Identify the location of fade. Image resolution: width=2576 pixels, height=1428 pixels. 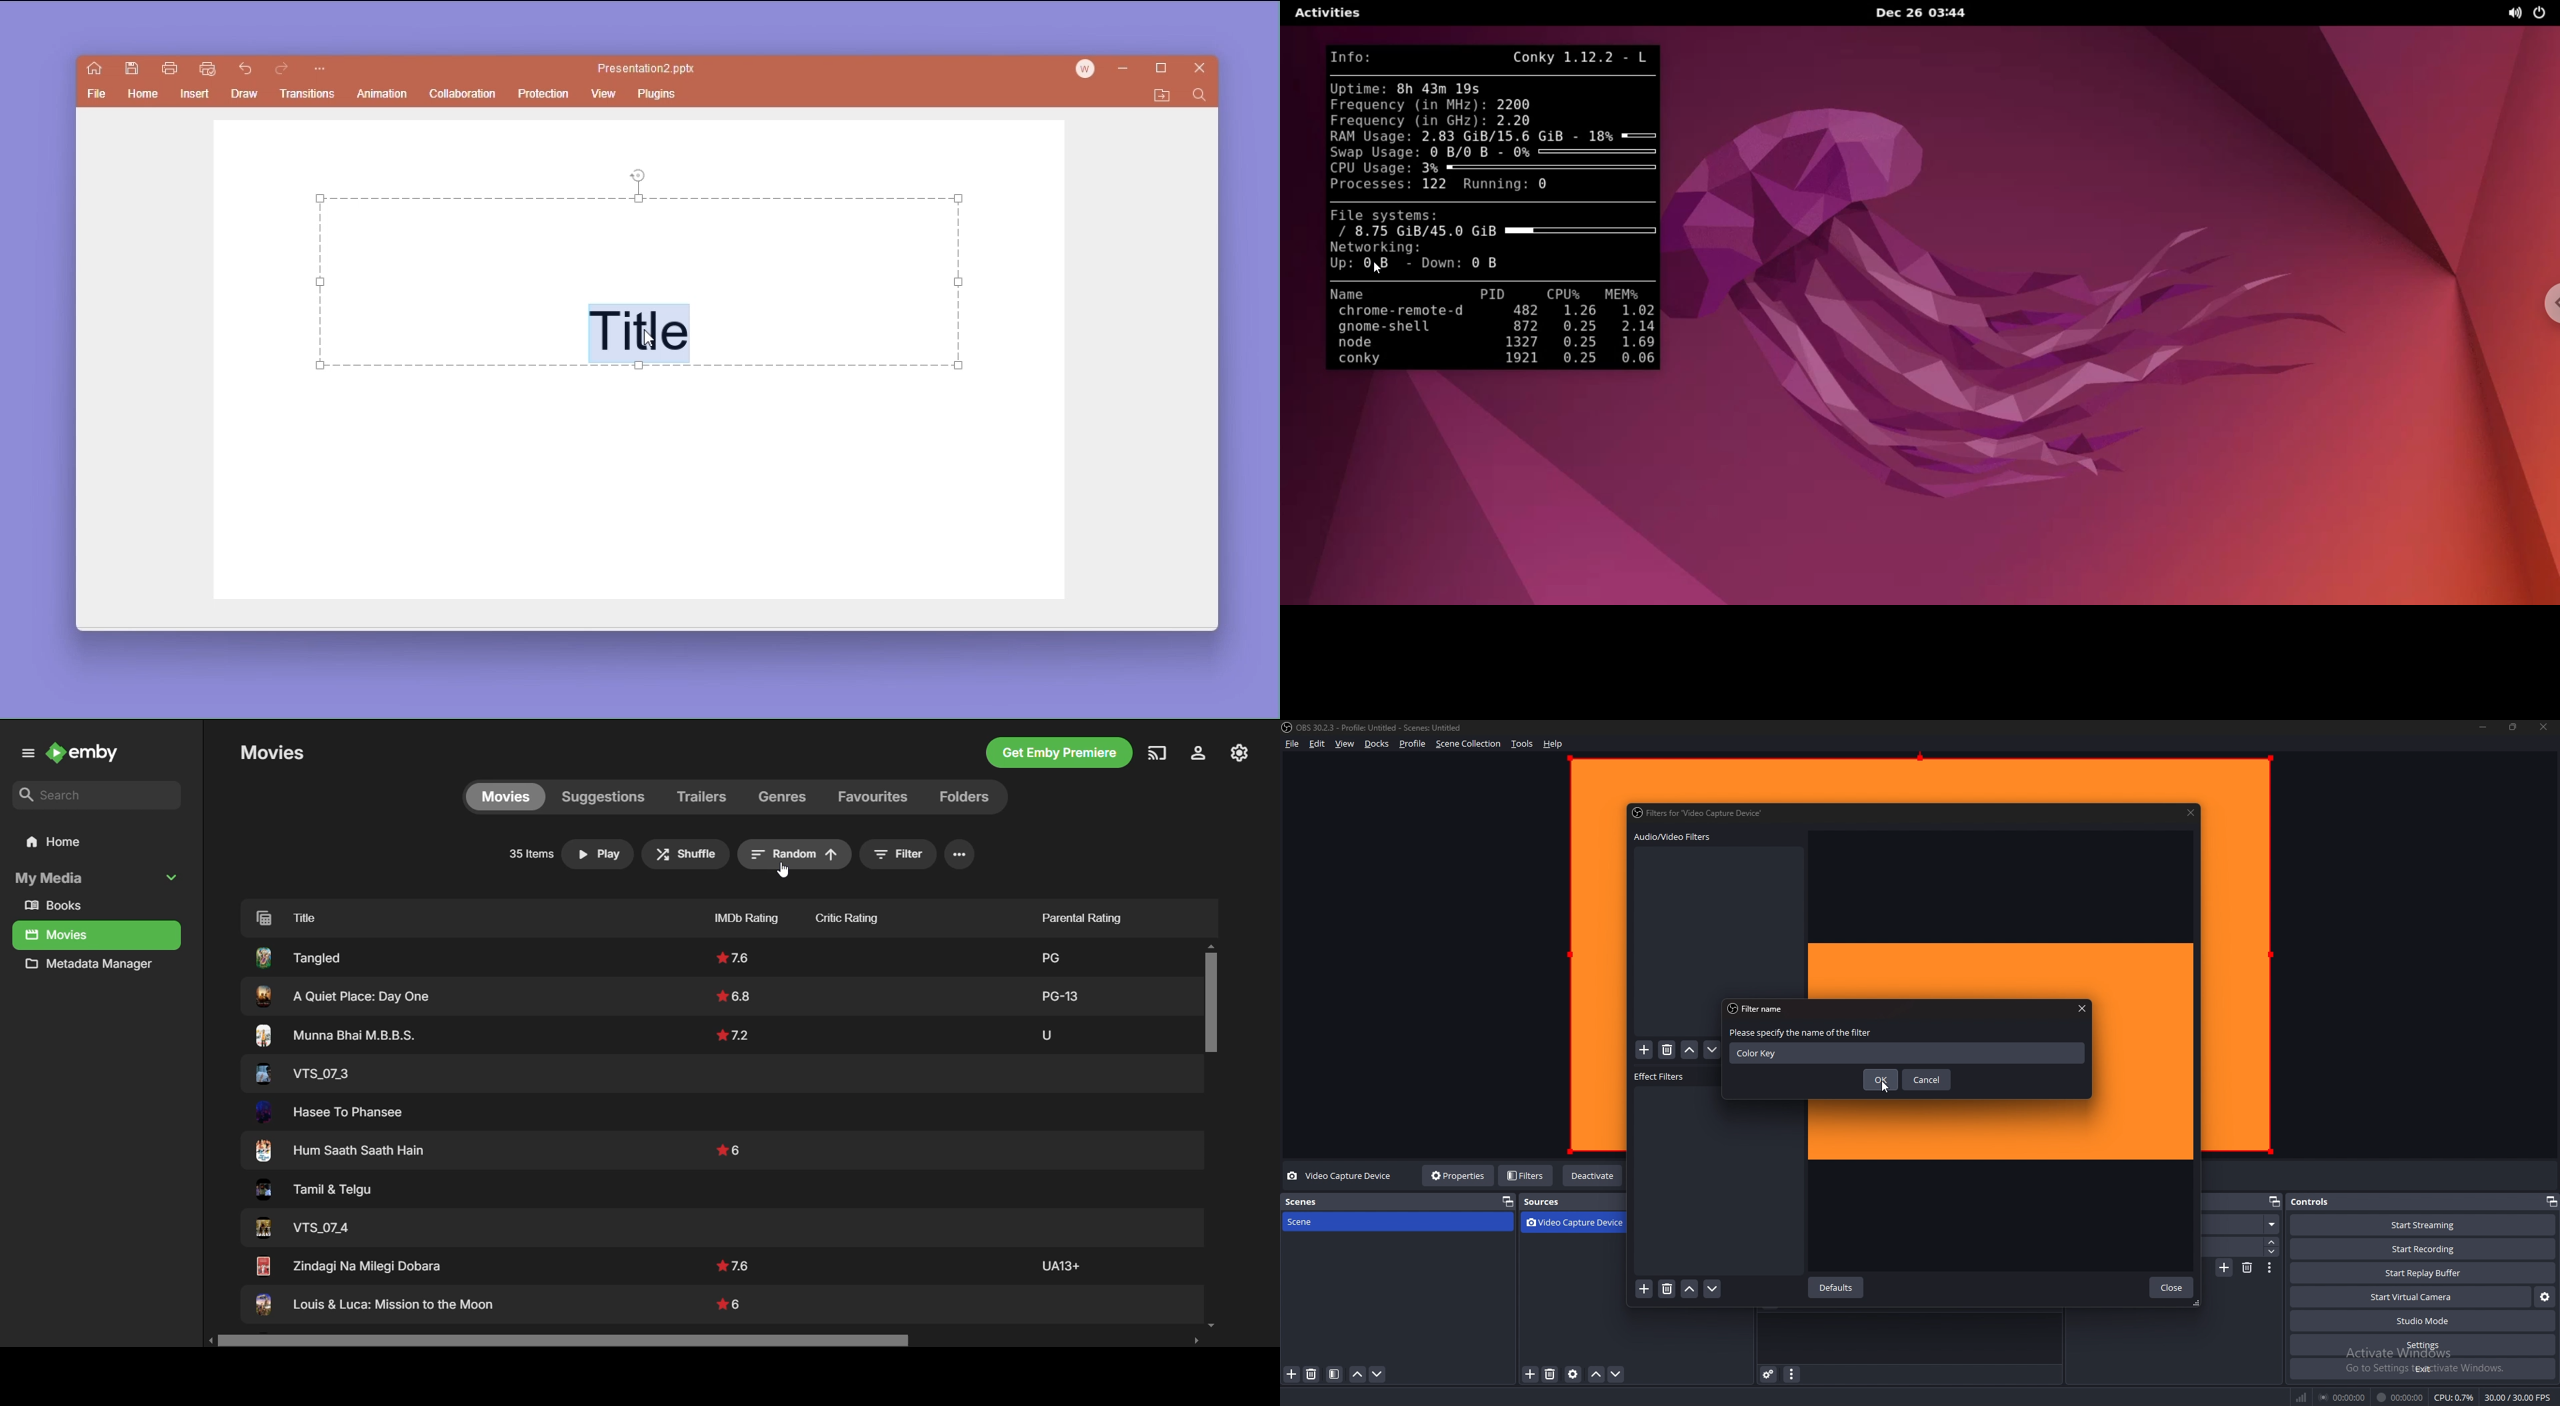
(2245, 1225).